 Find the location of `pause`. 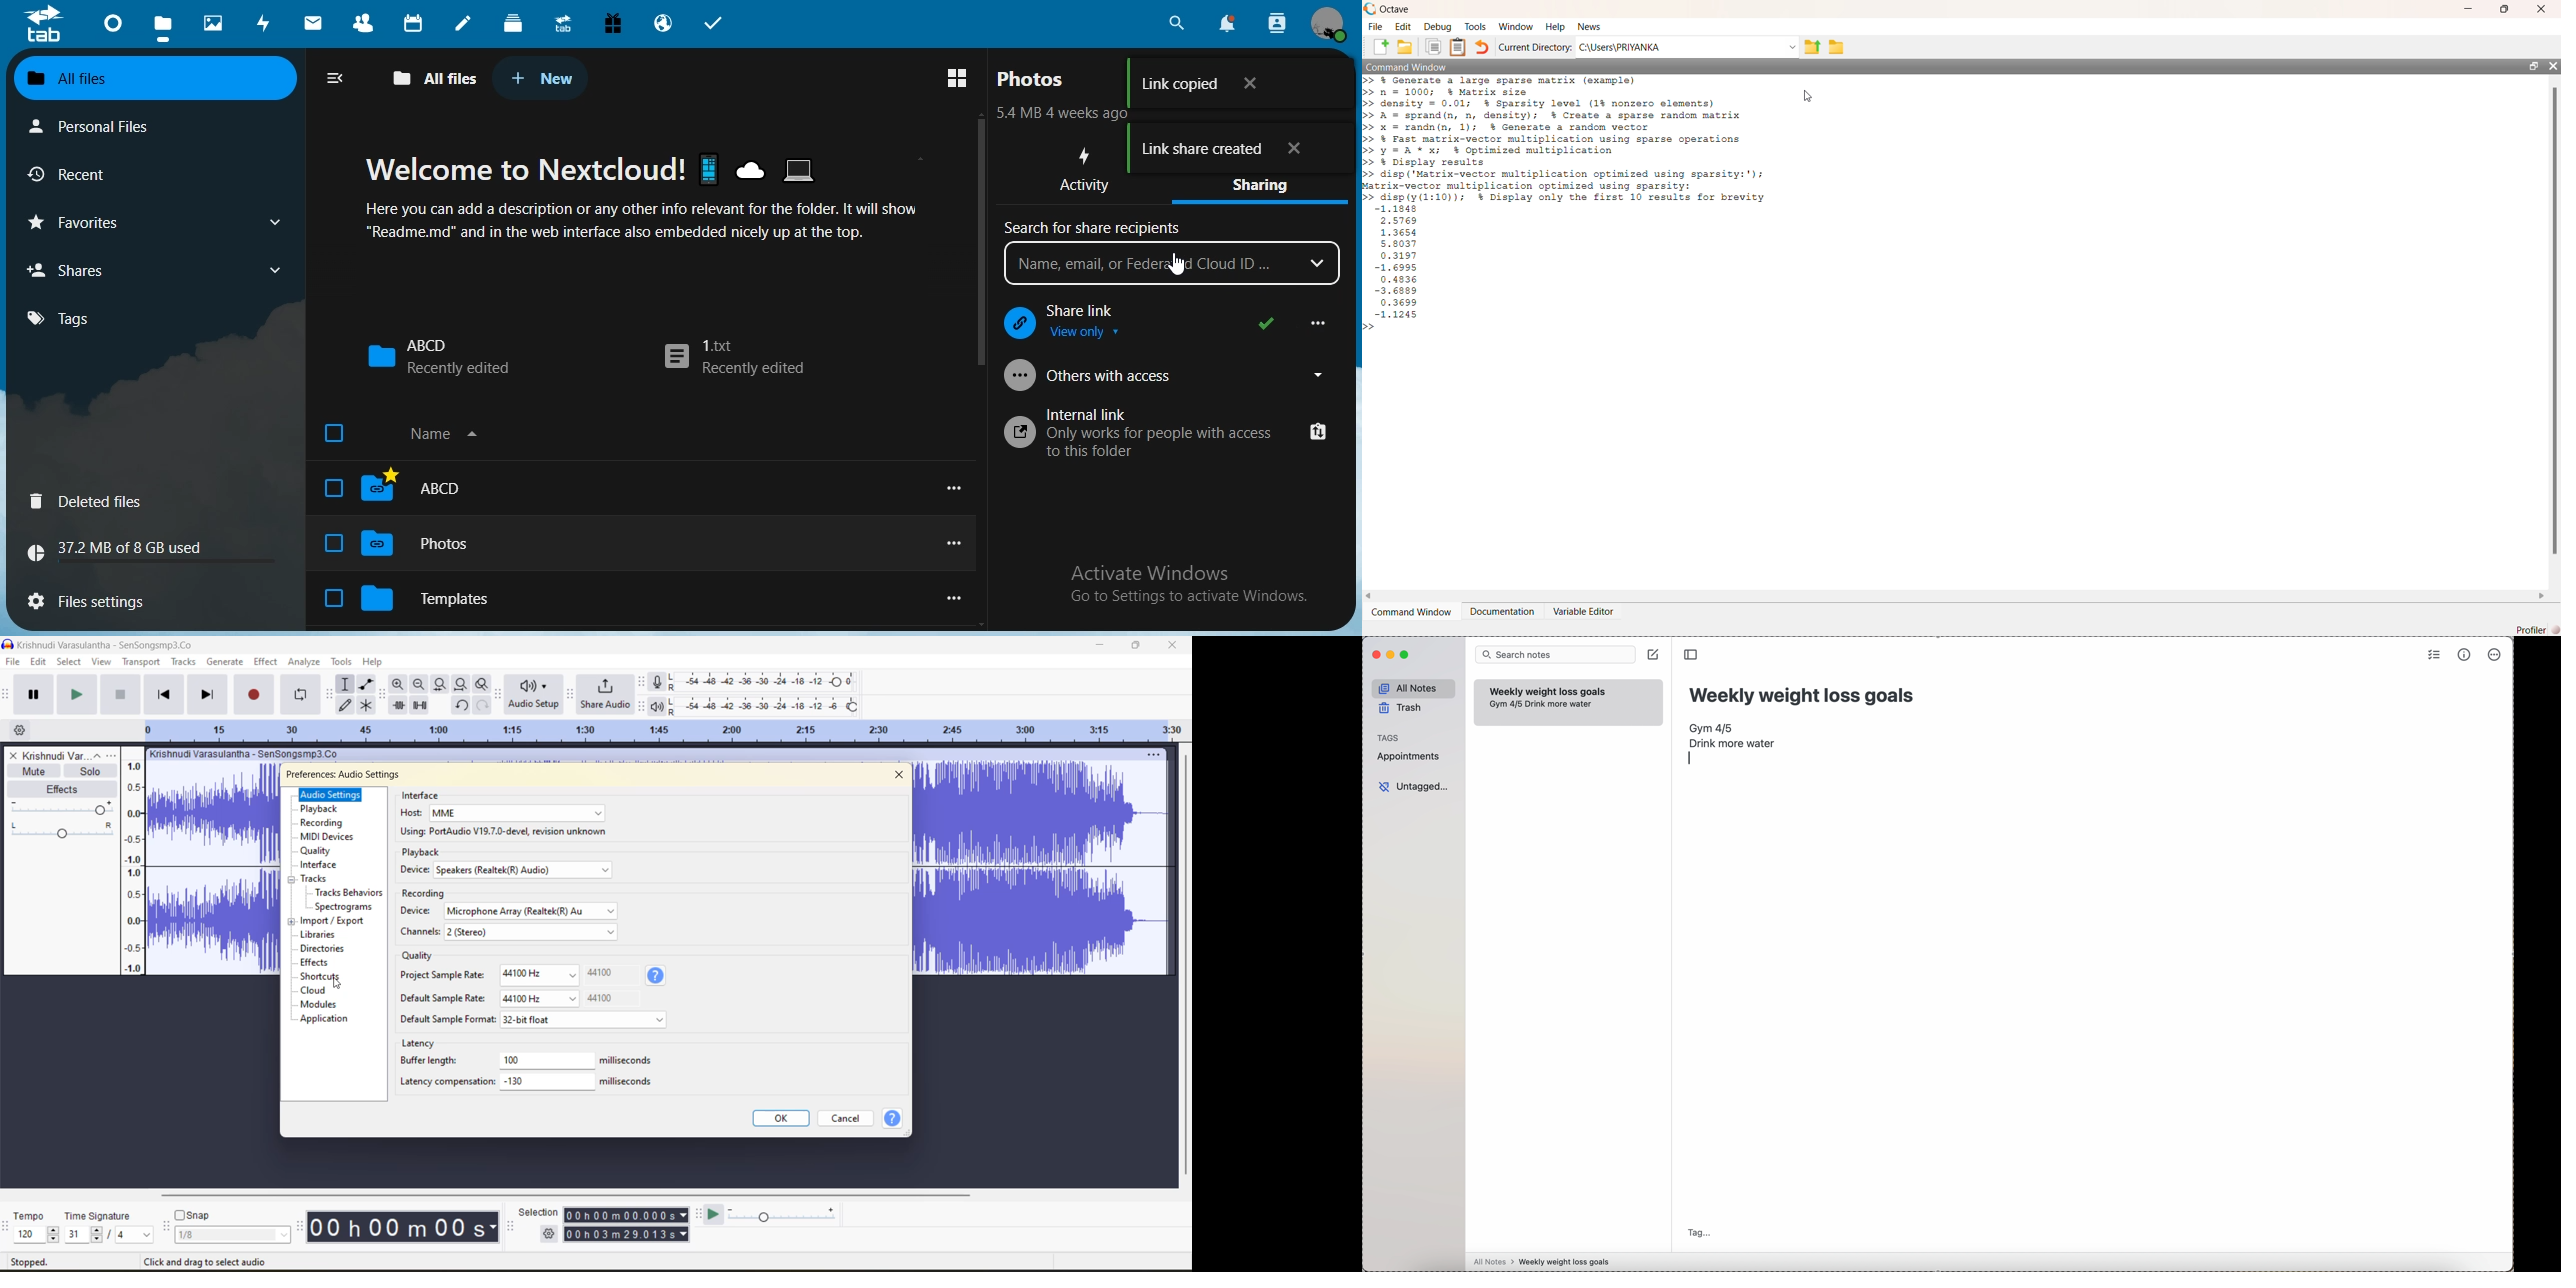

pause is located at coordinates (34, 694).